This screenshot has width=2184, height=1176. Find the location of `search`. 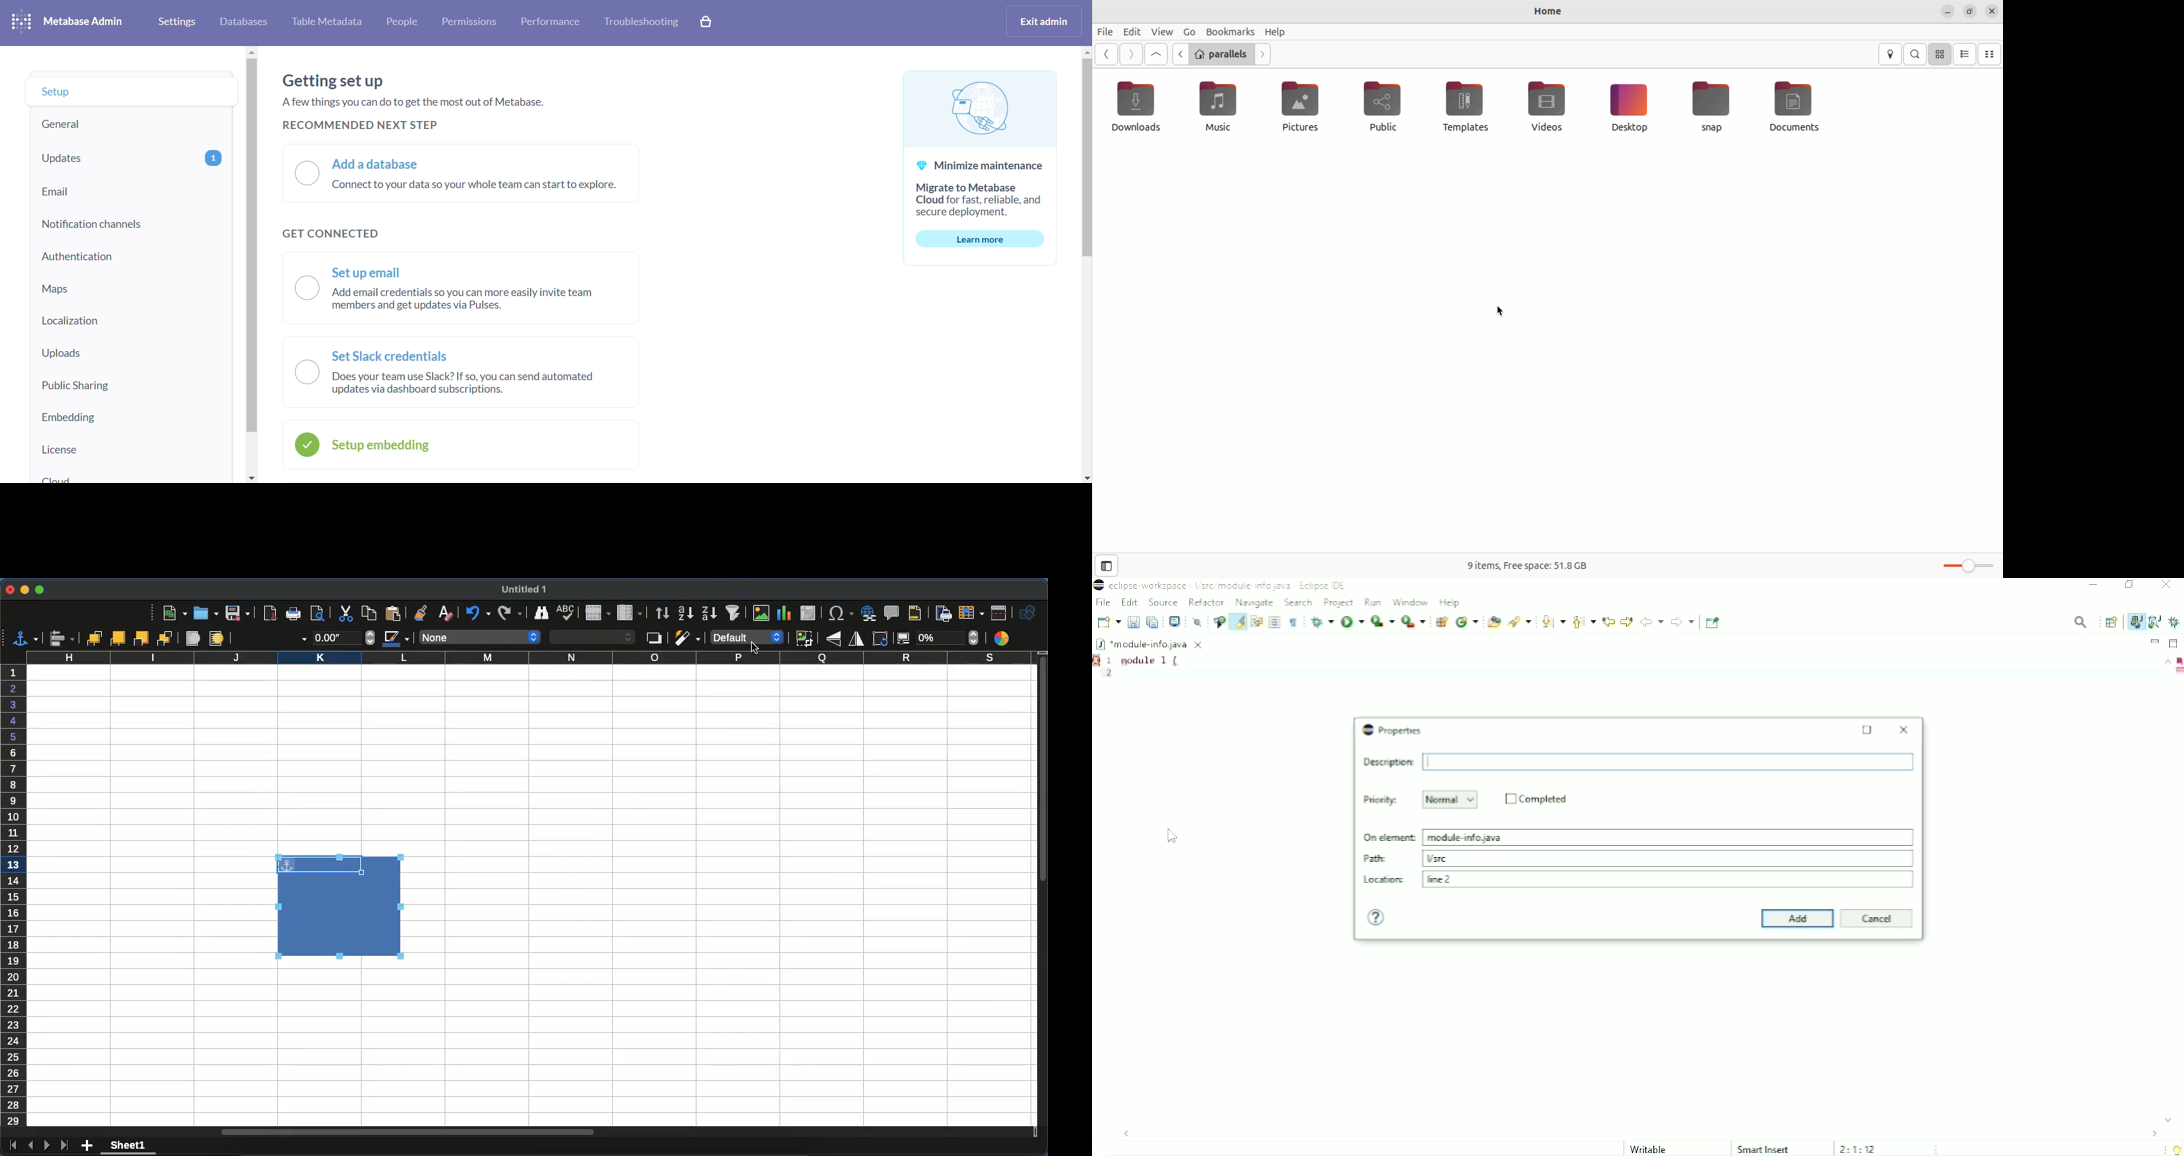

search is located at coordinates (1915, 54).